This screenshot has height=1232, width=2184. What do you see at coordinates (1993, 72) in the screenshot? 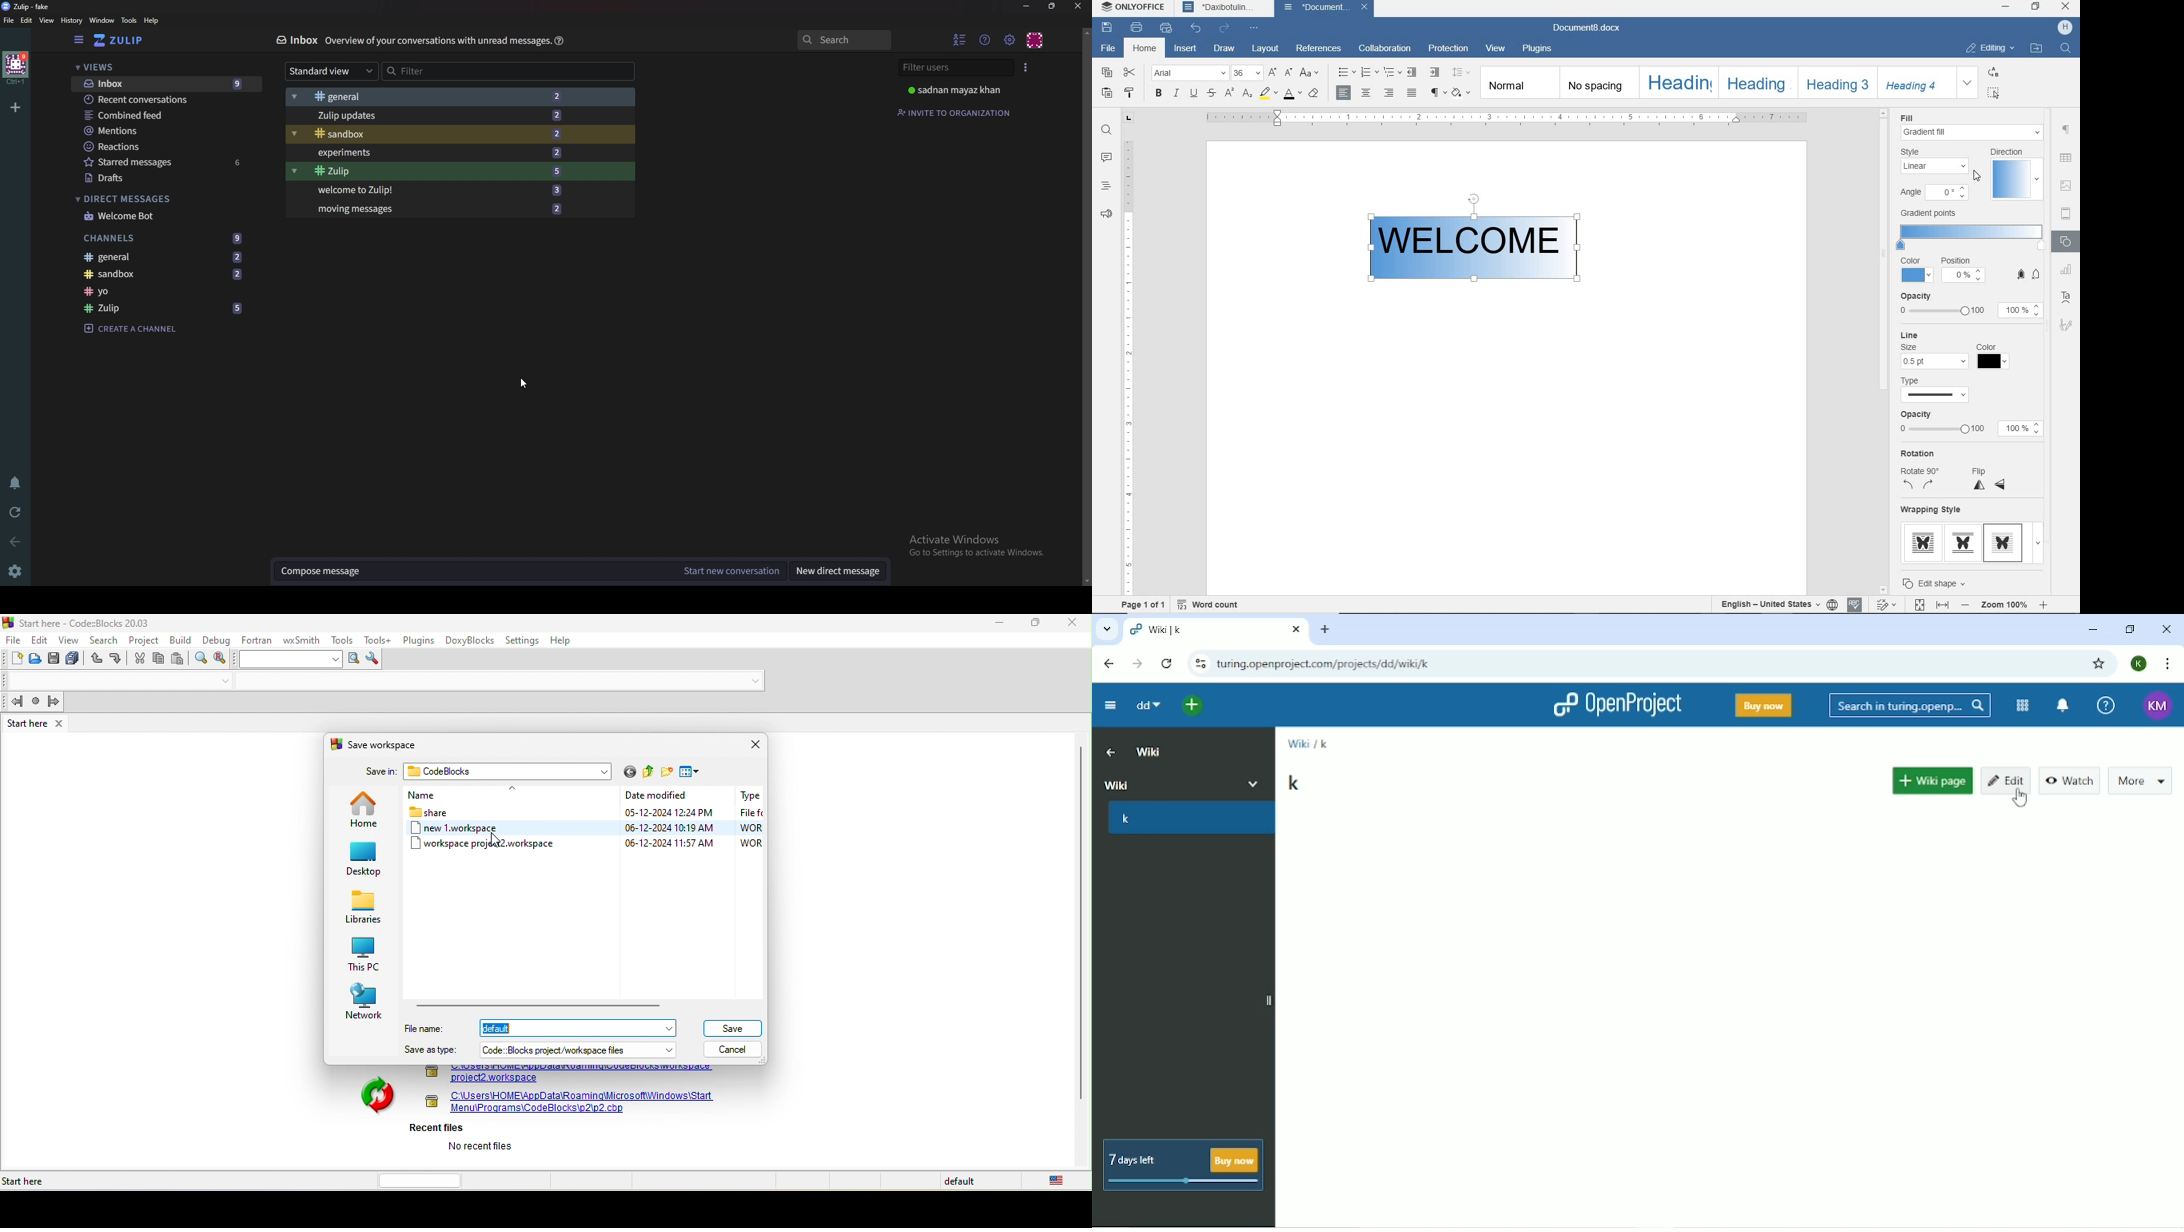
I see `REPLACE` at bounding box center [1993, 72].